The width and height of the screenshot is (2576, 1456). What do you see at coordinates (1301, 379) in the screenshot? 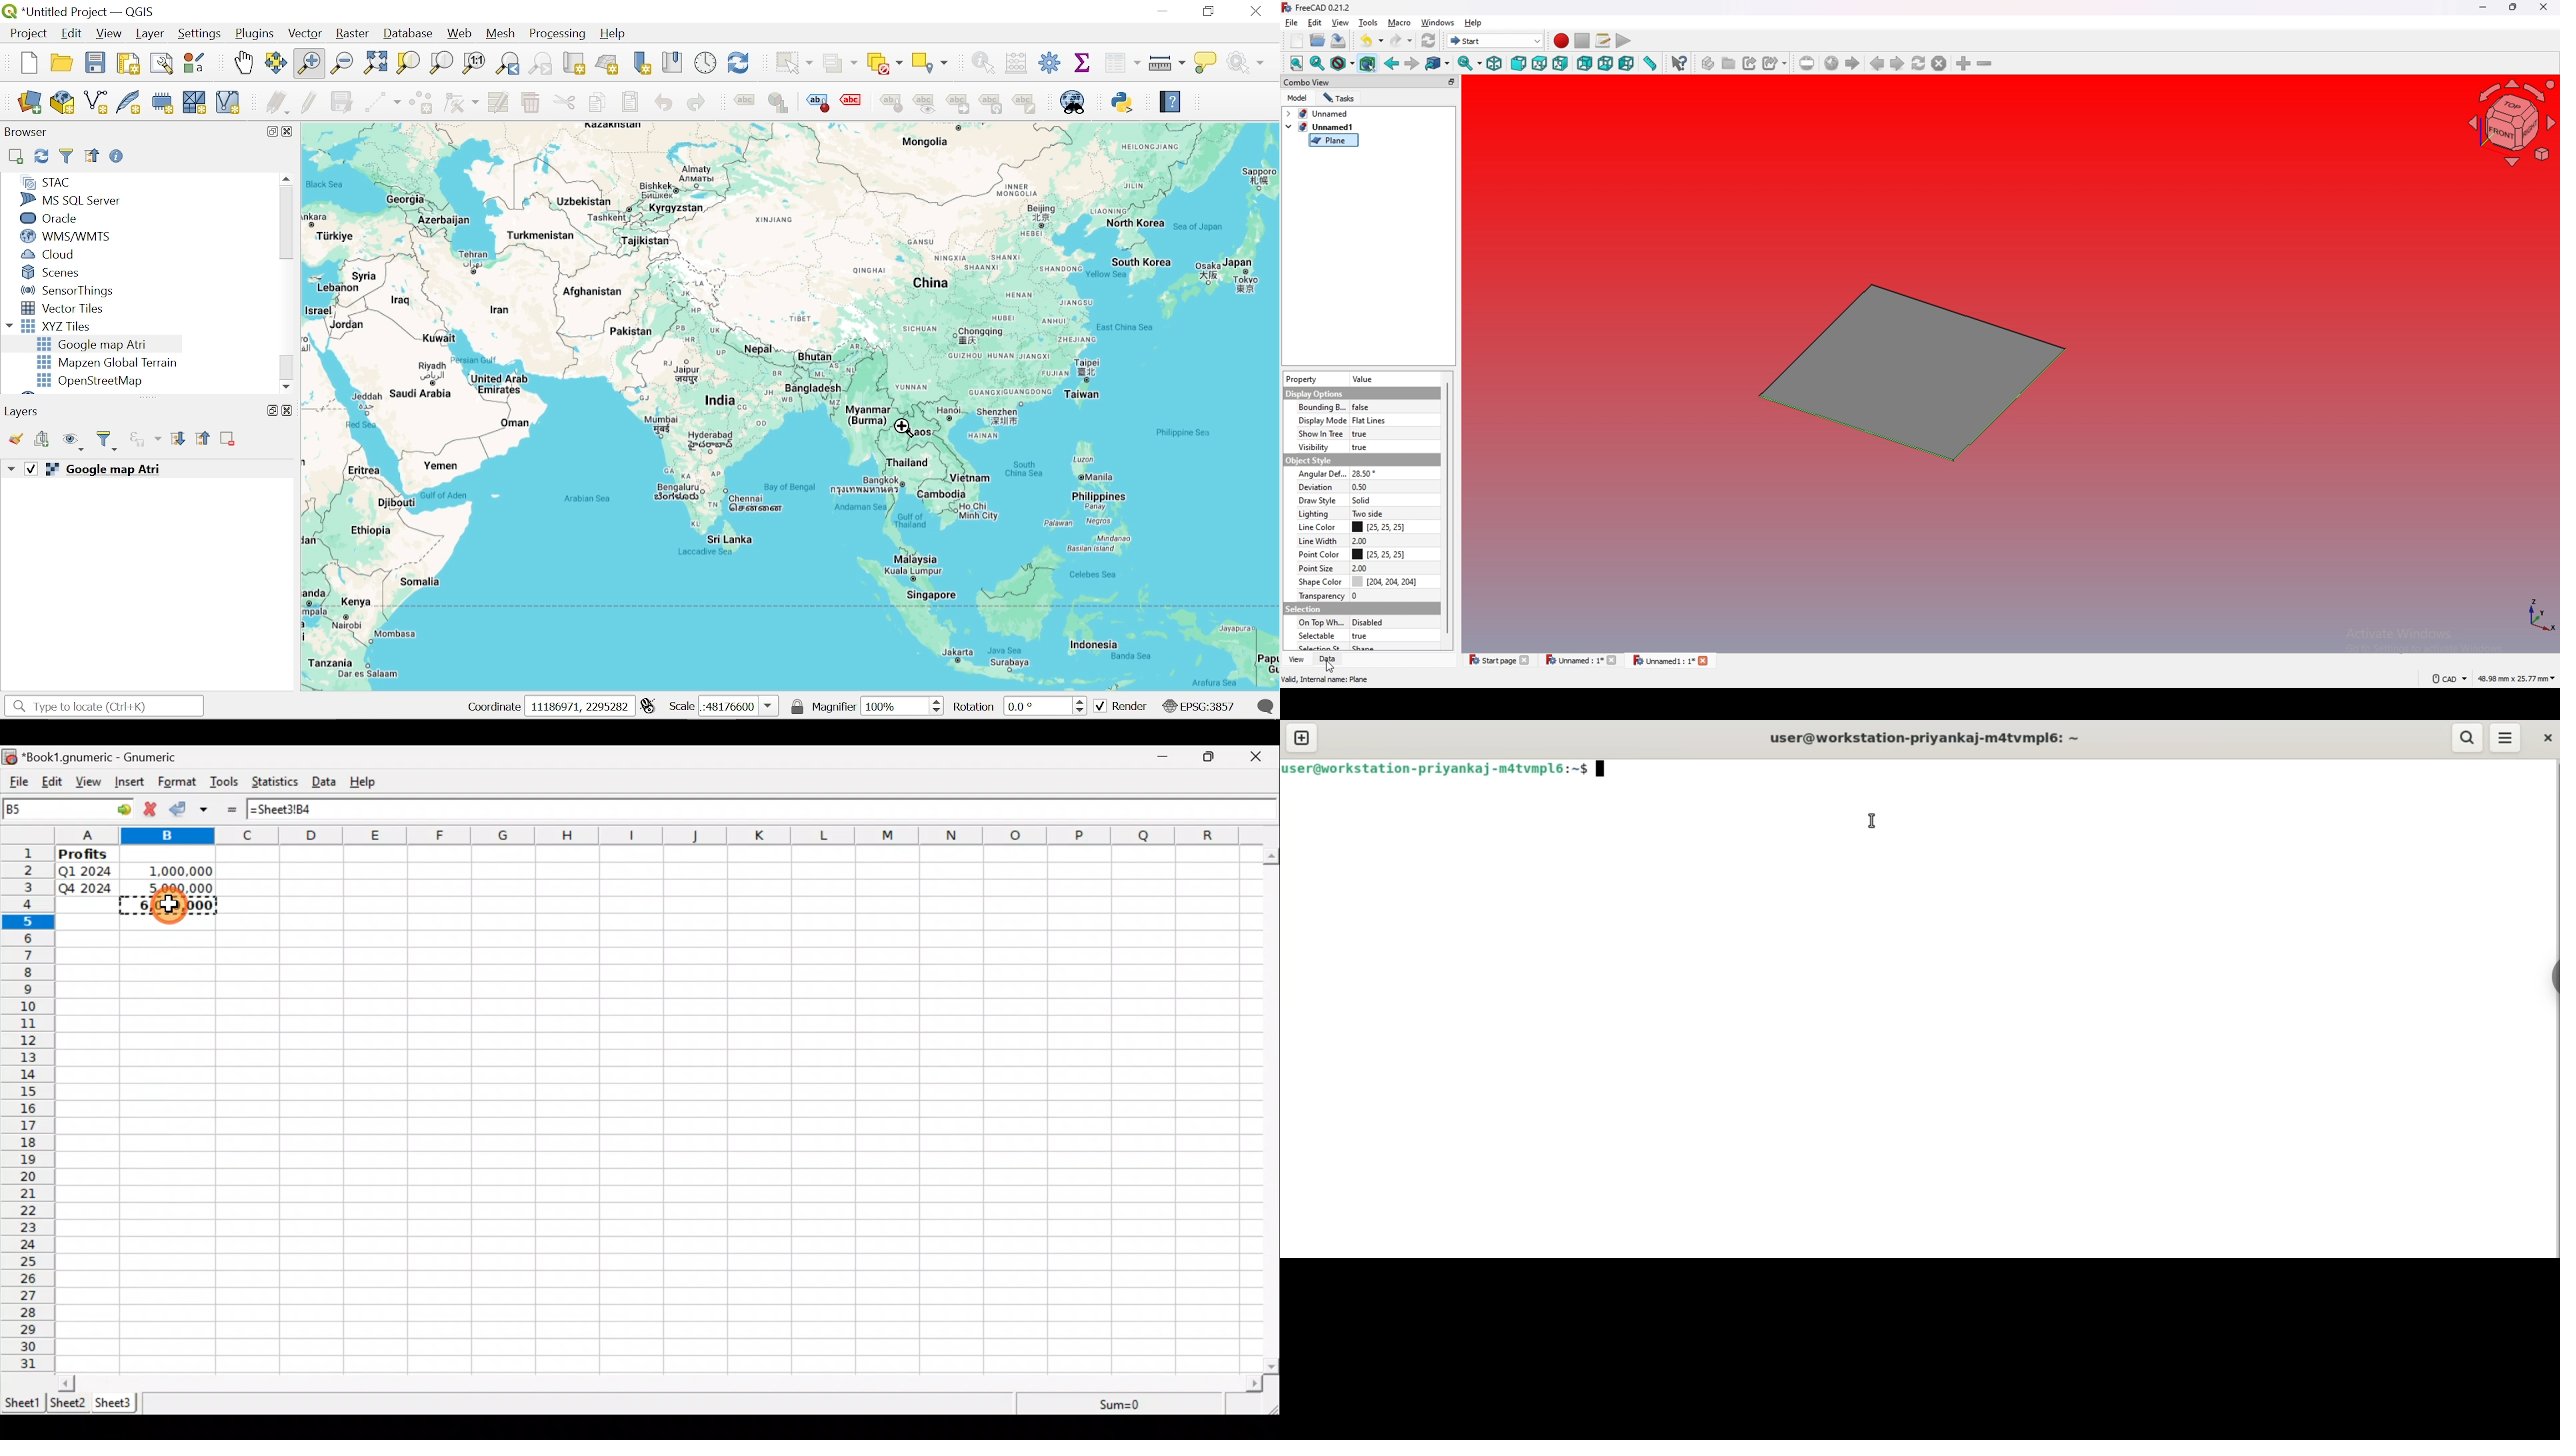
I see `property` at bounding box center [1301, 379].